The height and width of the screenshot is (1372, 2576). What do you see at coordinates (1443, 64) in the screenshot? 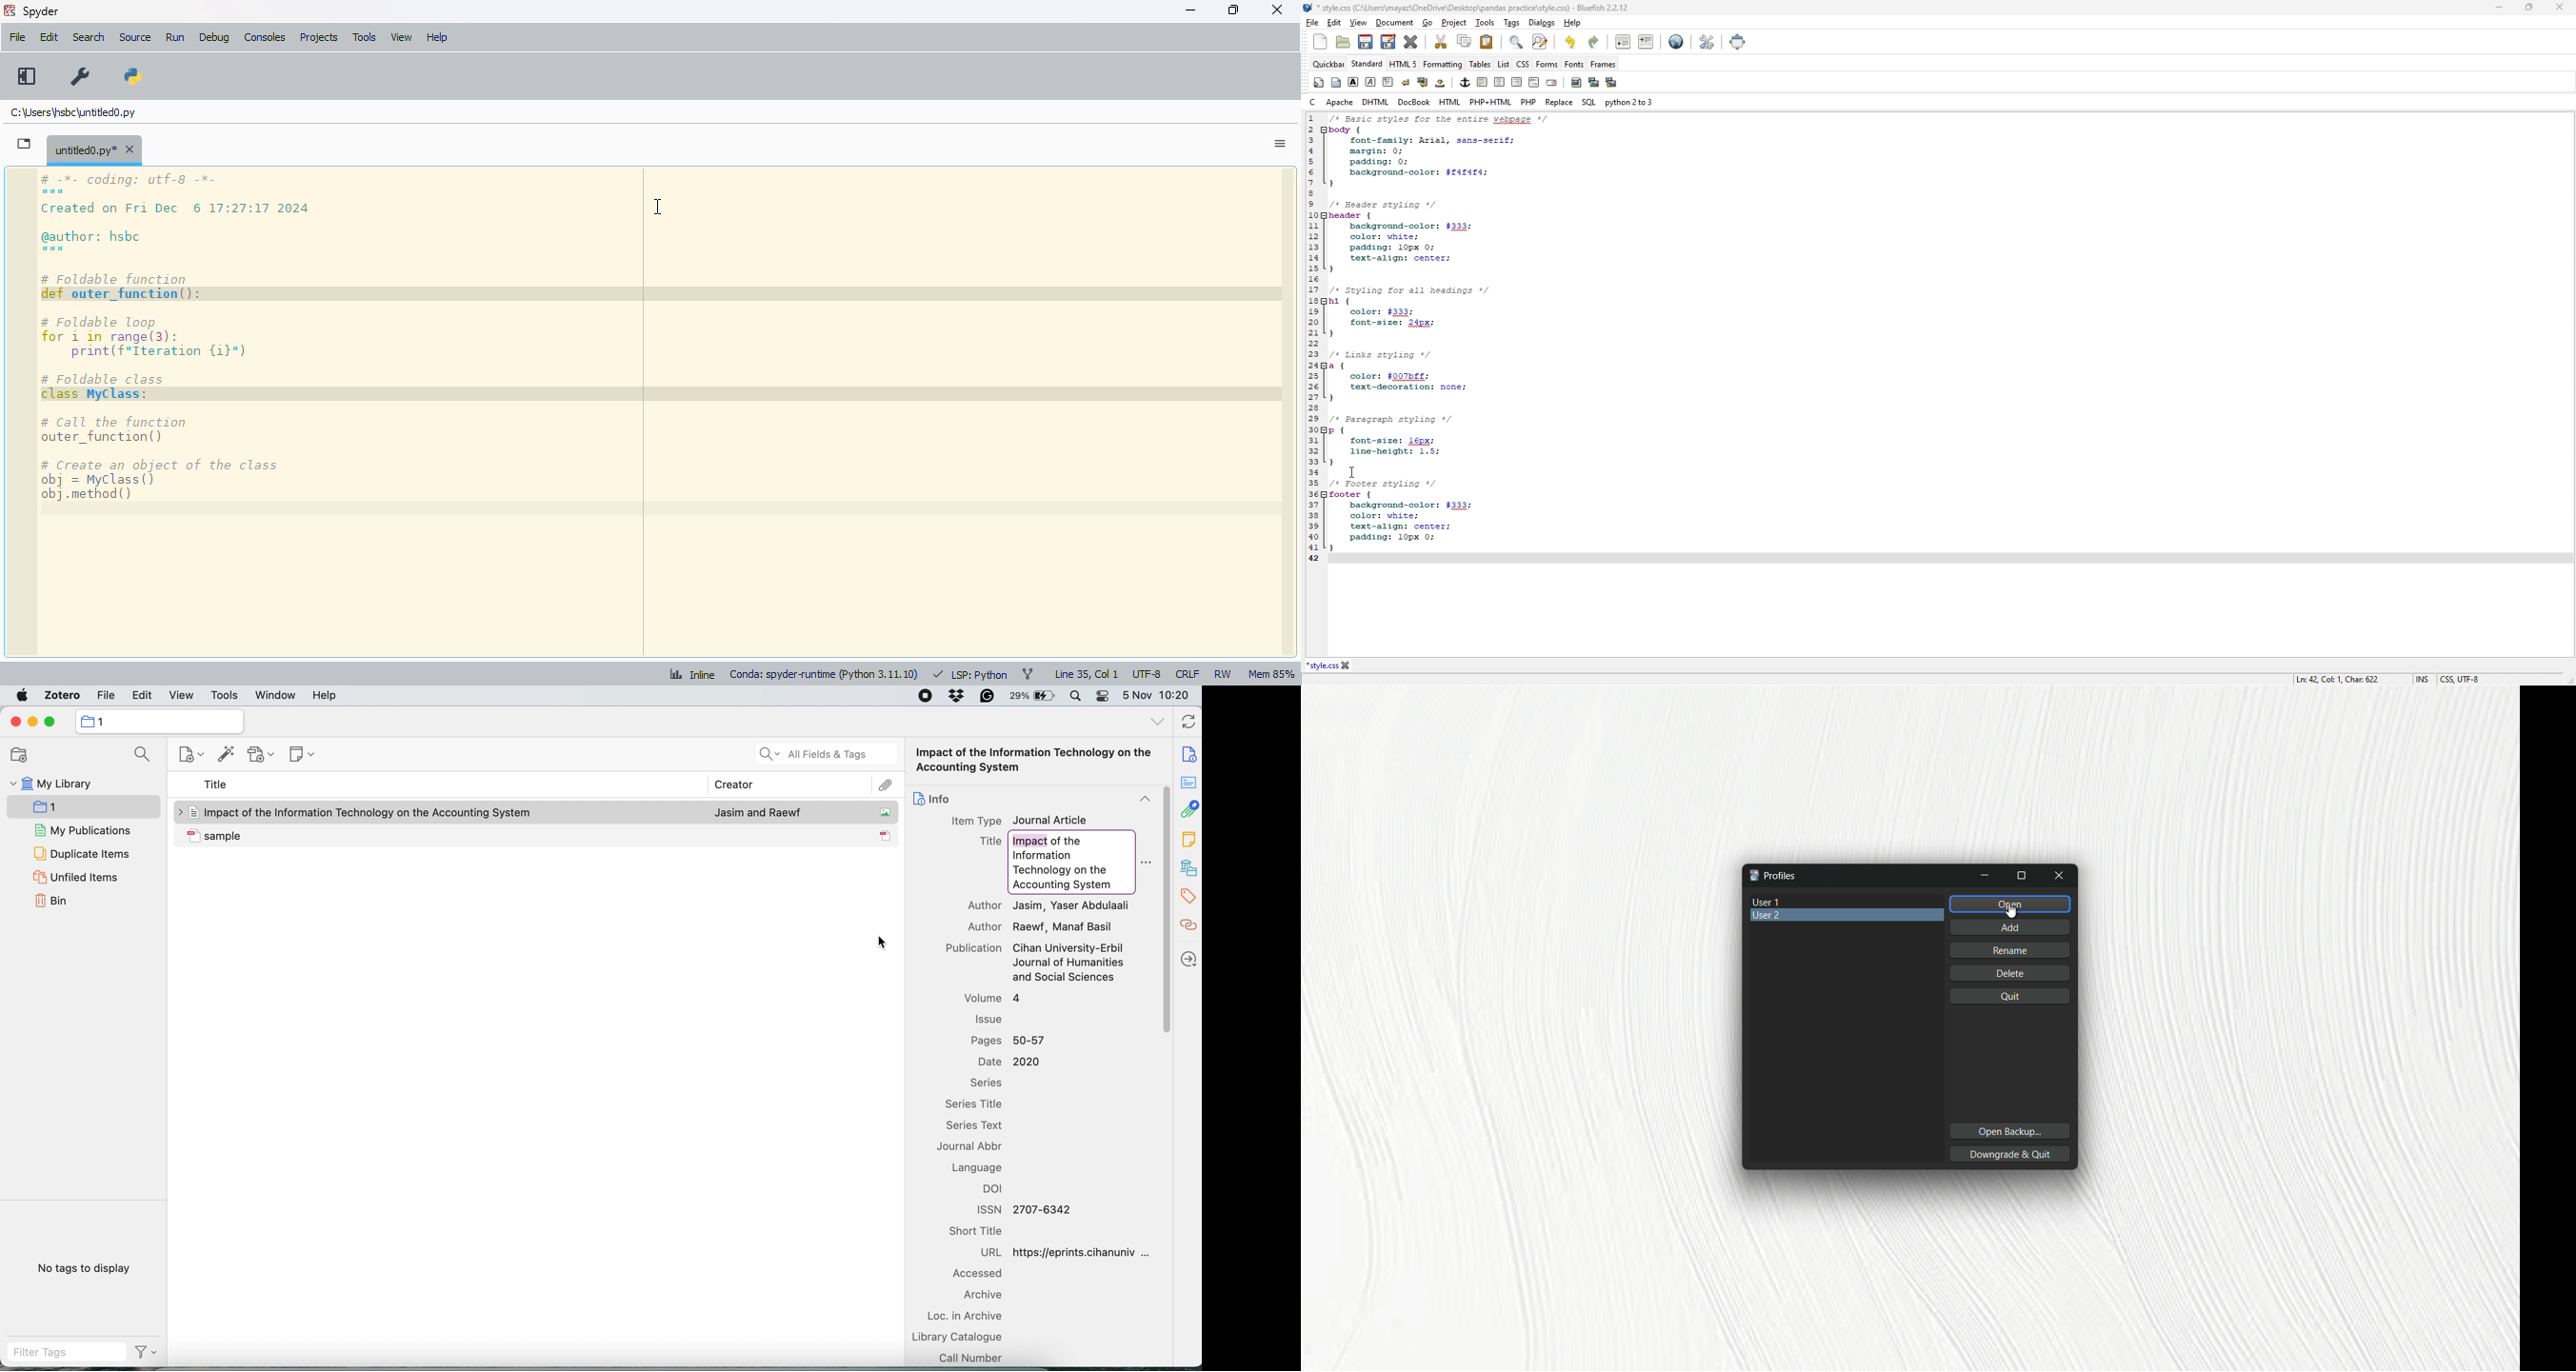
I see `formatting` at bounding box center [1443, 64].